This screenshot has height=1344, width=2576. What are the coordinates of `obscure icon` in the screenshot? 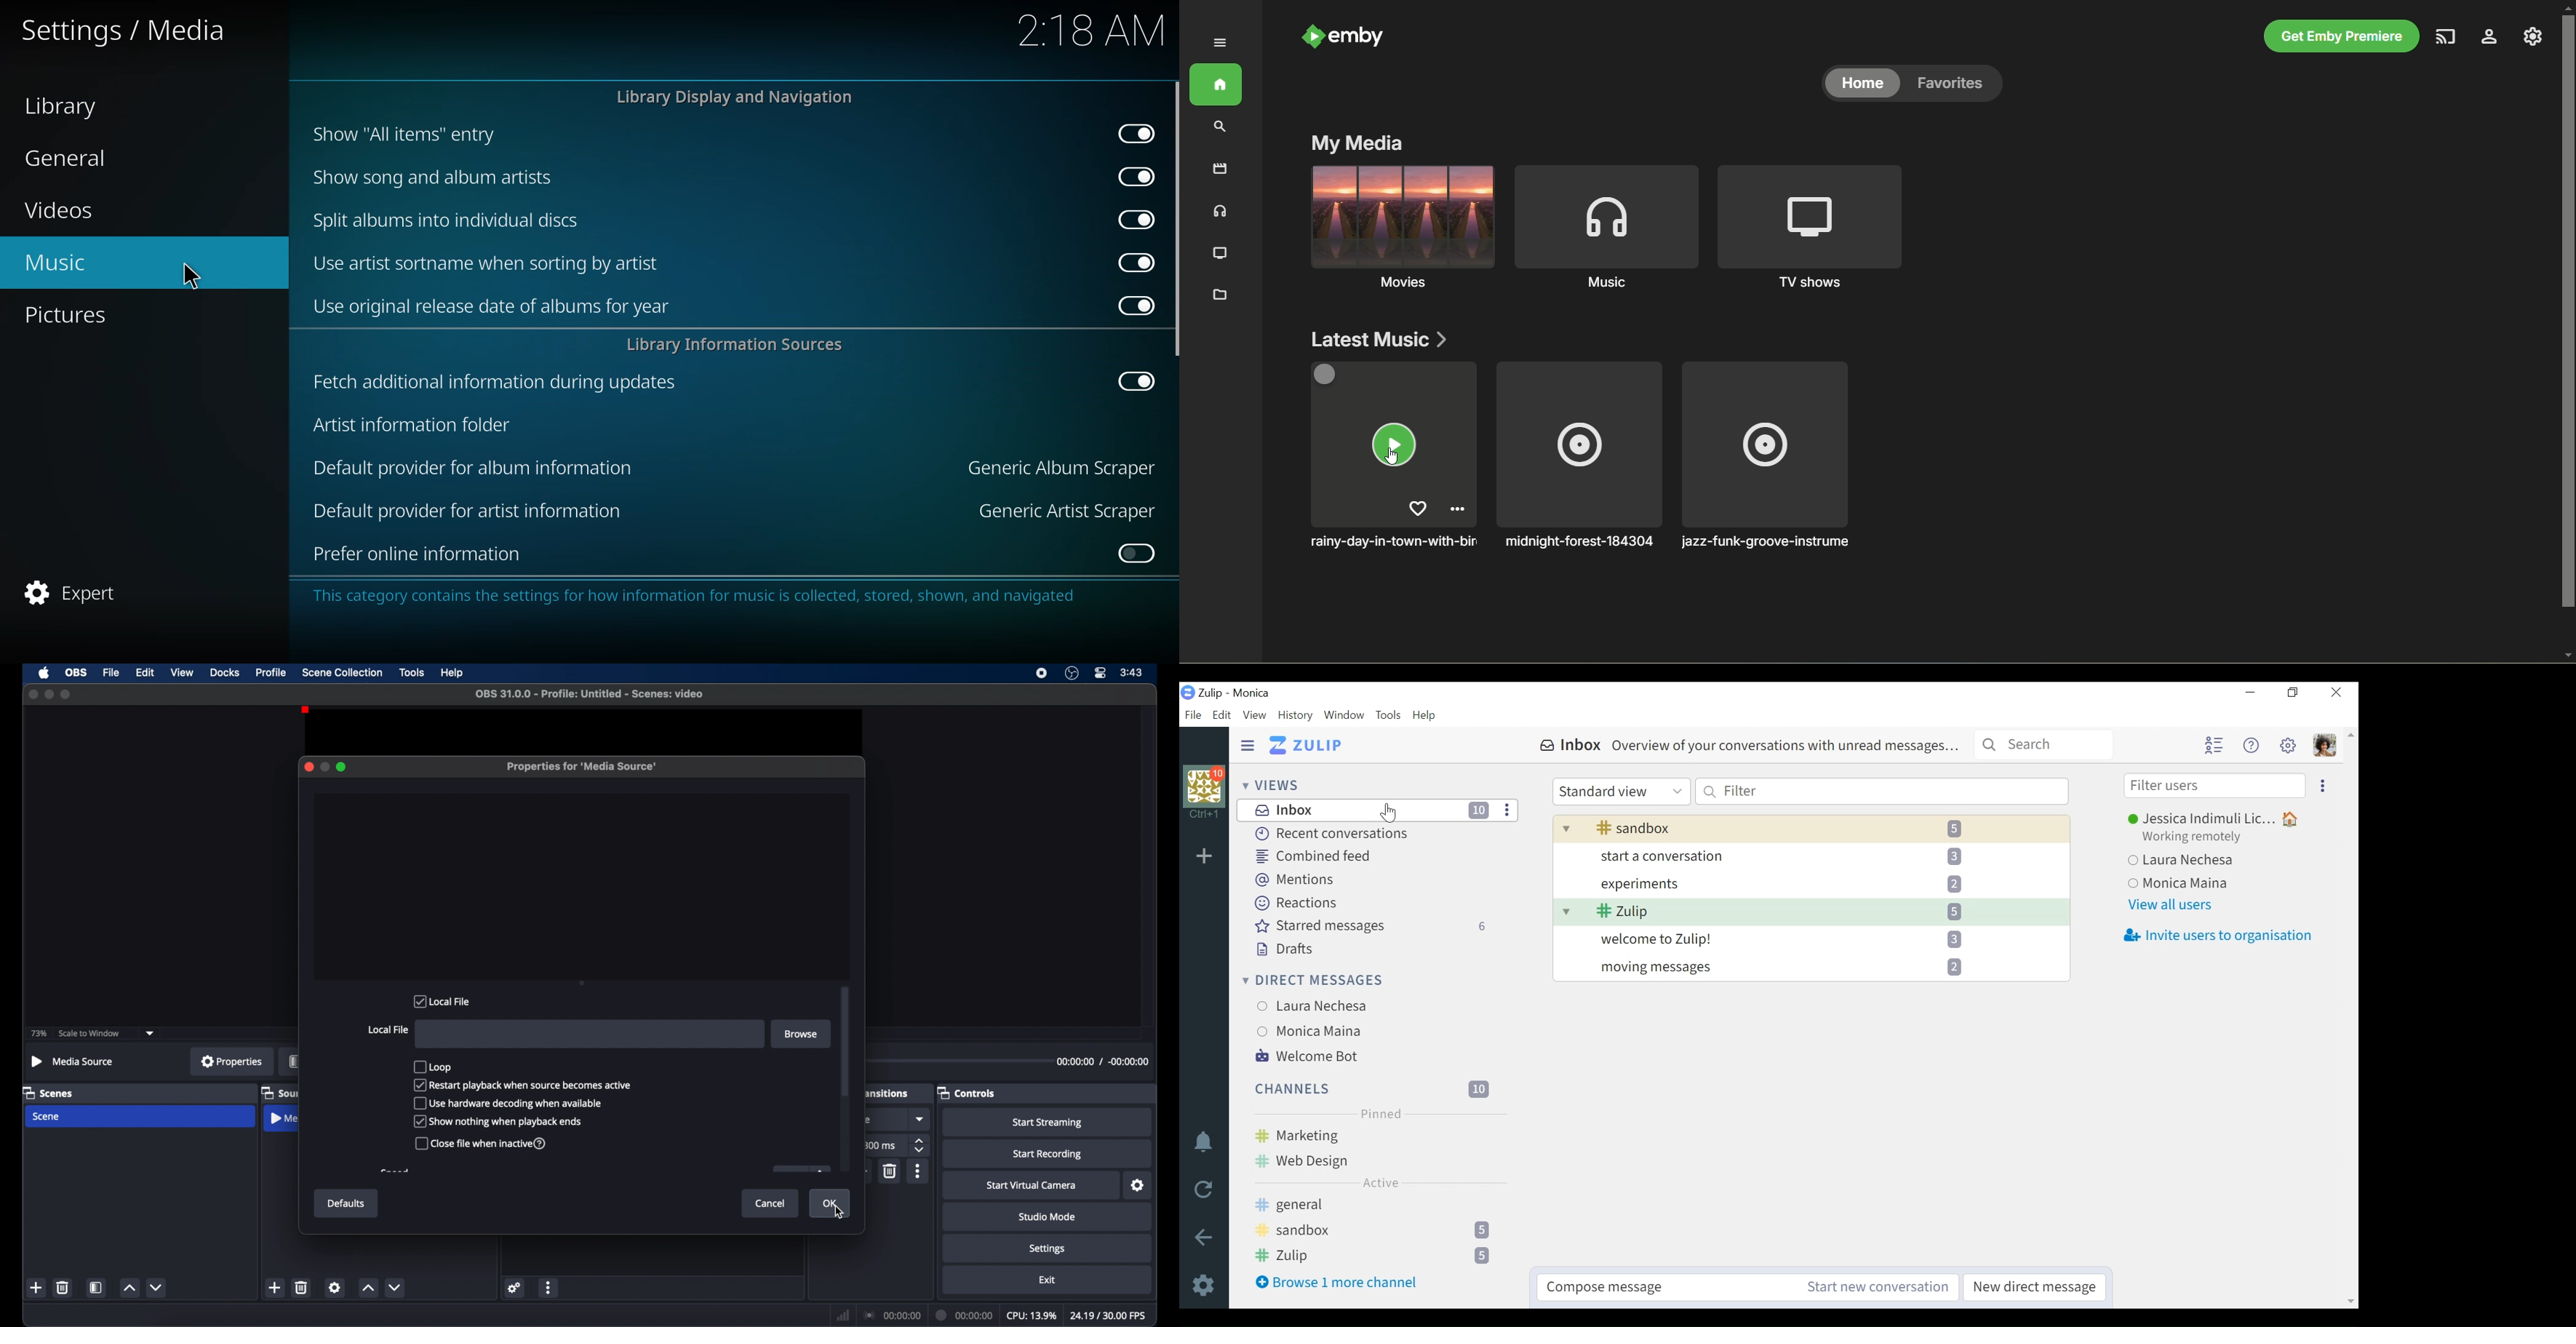 It's located at (867, 1120).